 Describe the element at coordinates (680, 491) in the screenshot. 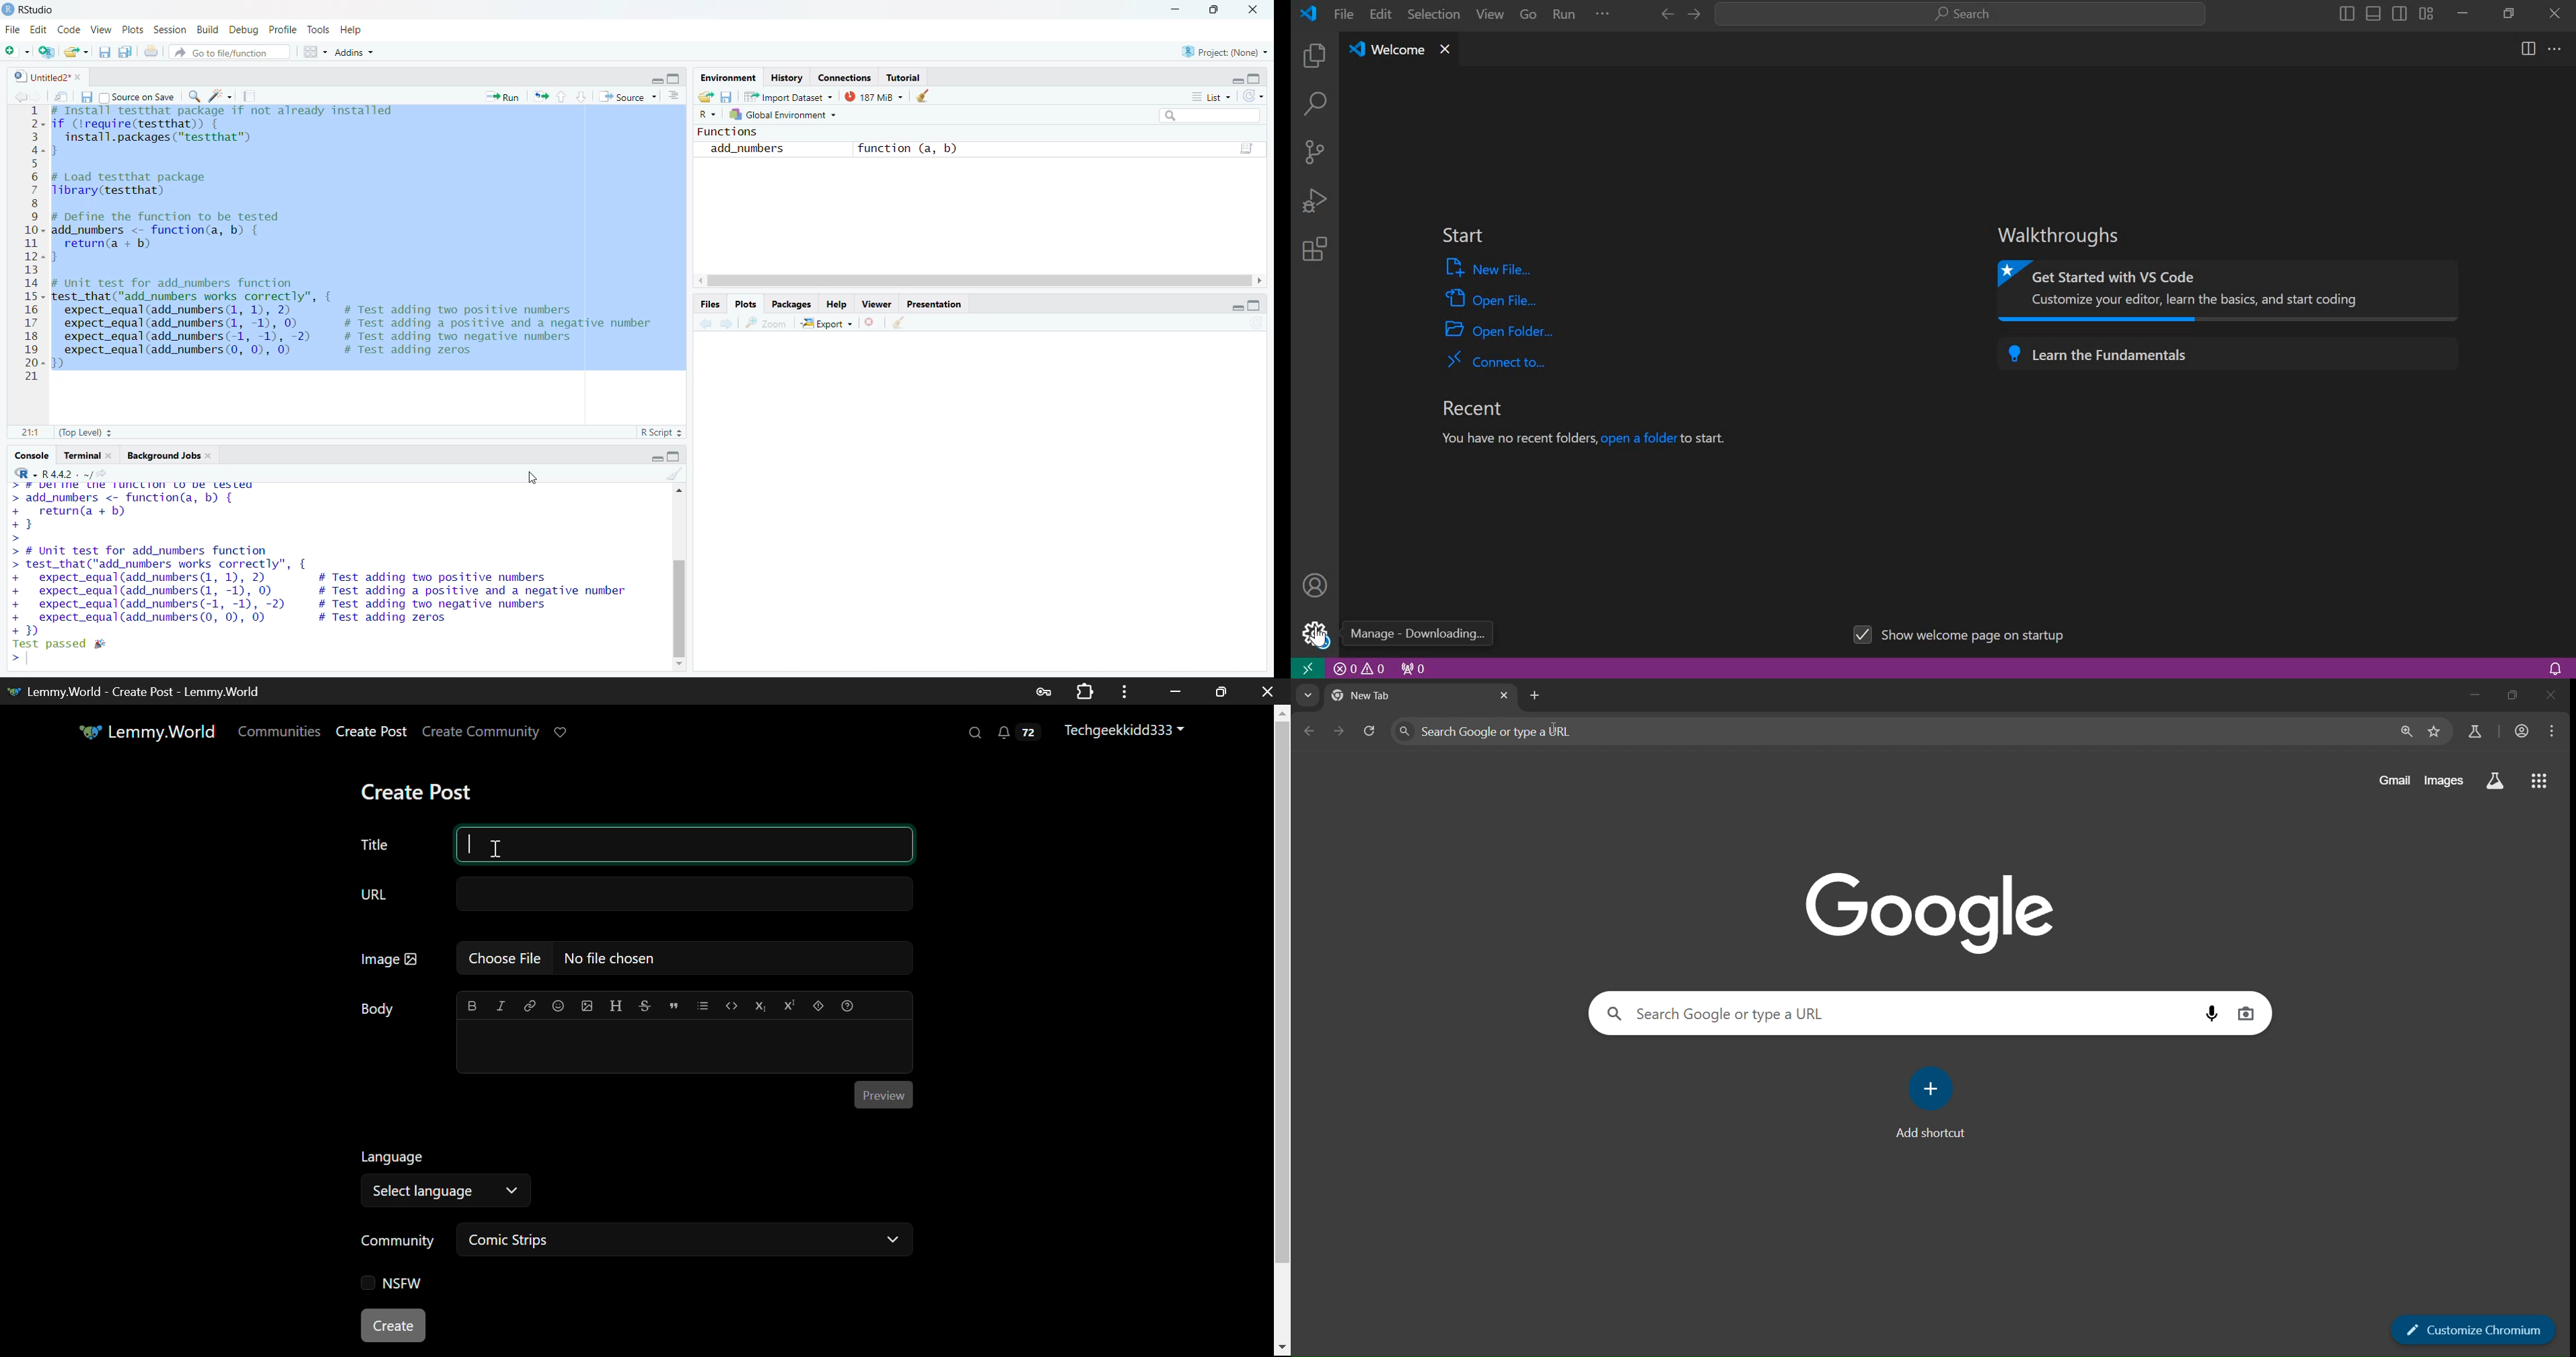

I see `scroll up` at that location.